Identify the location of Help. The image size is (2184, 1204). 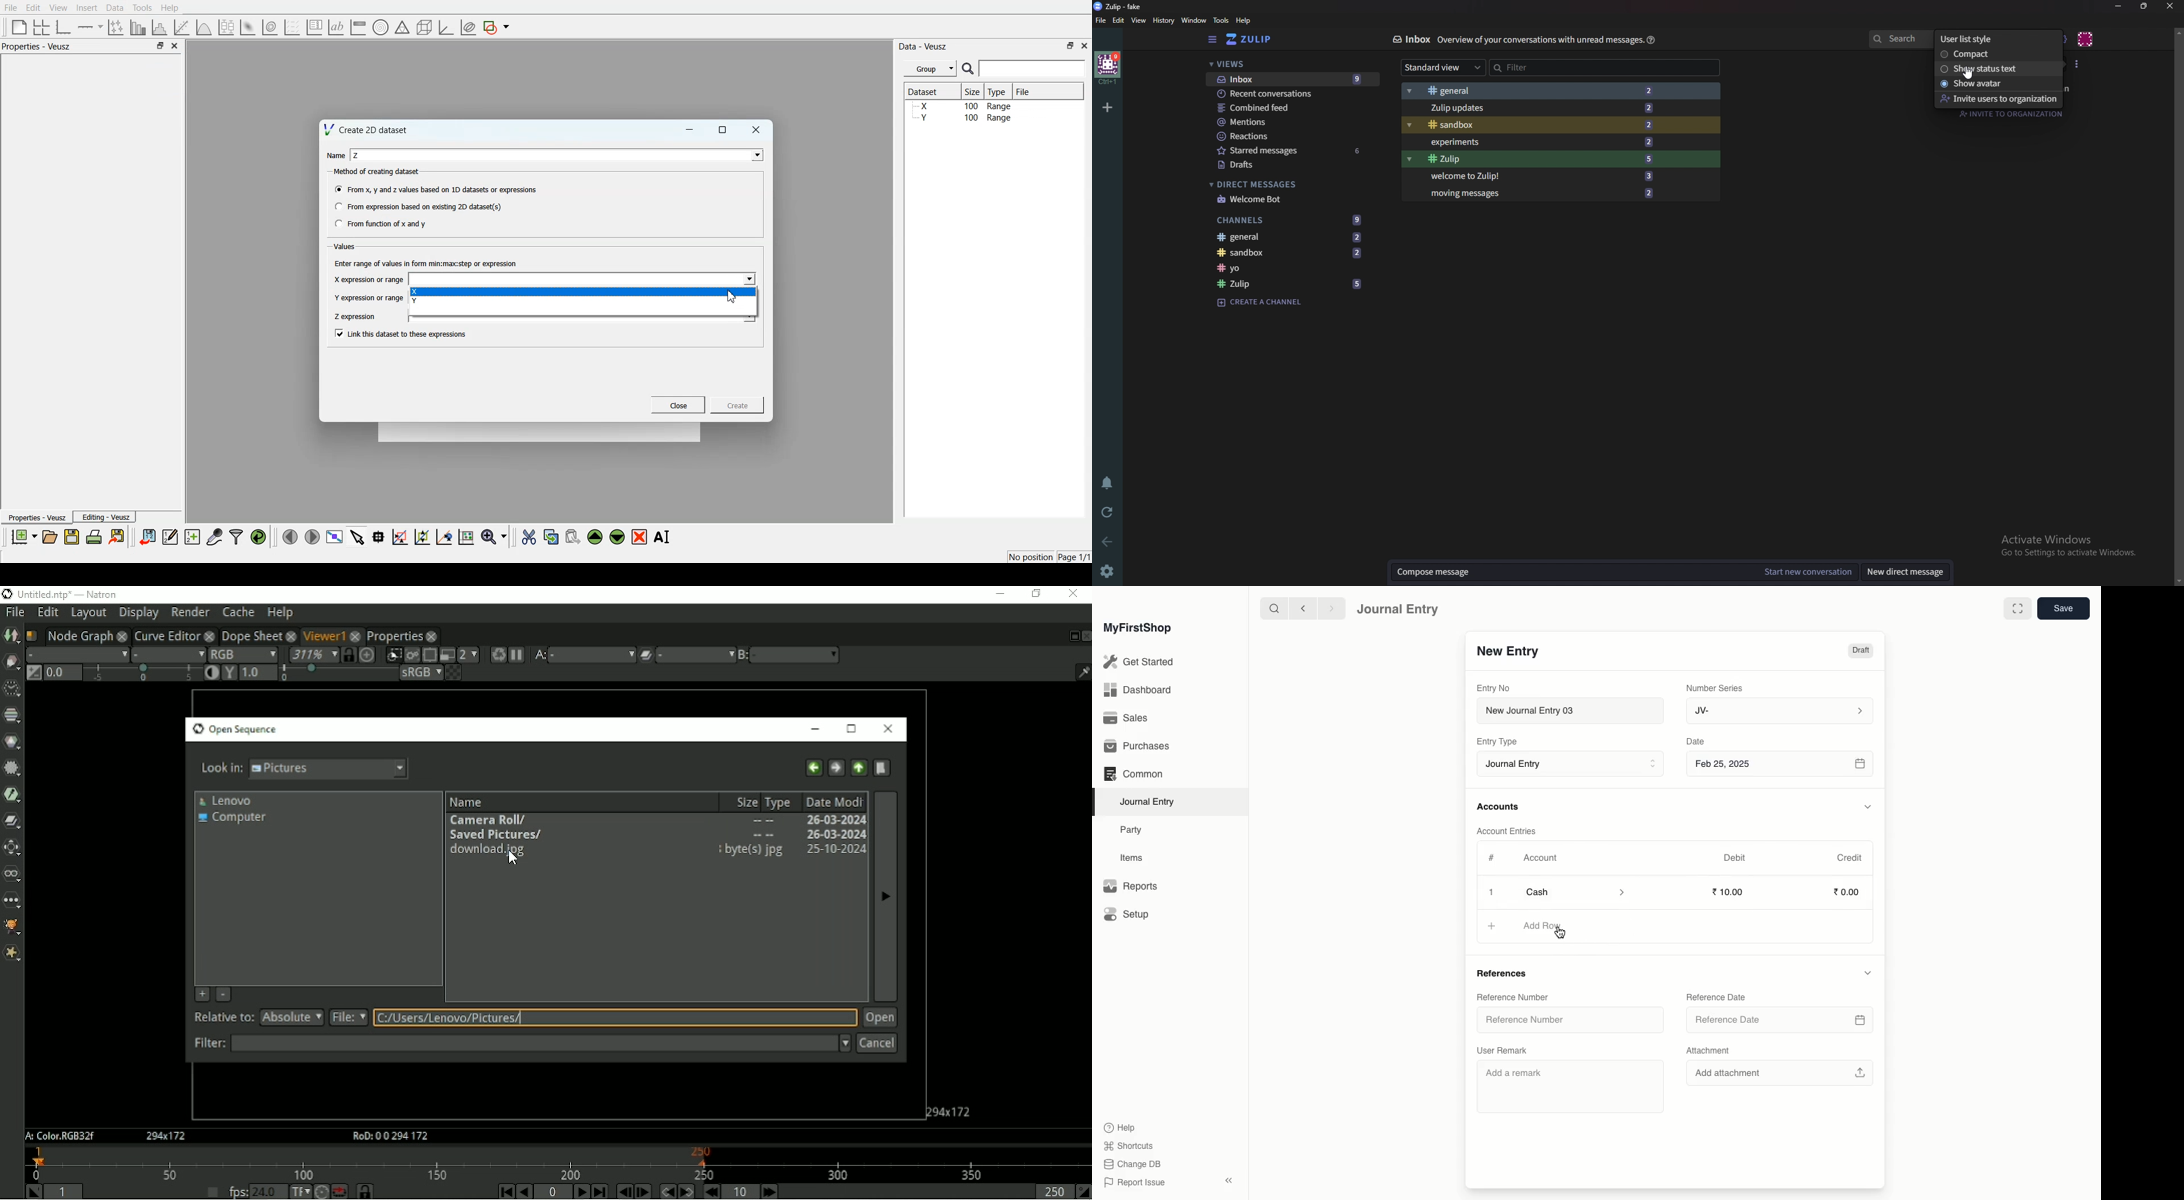
(1118, 1126).